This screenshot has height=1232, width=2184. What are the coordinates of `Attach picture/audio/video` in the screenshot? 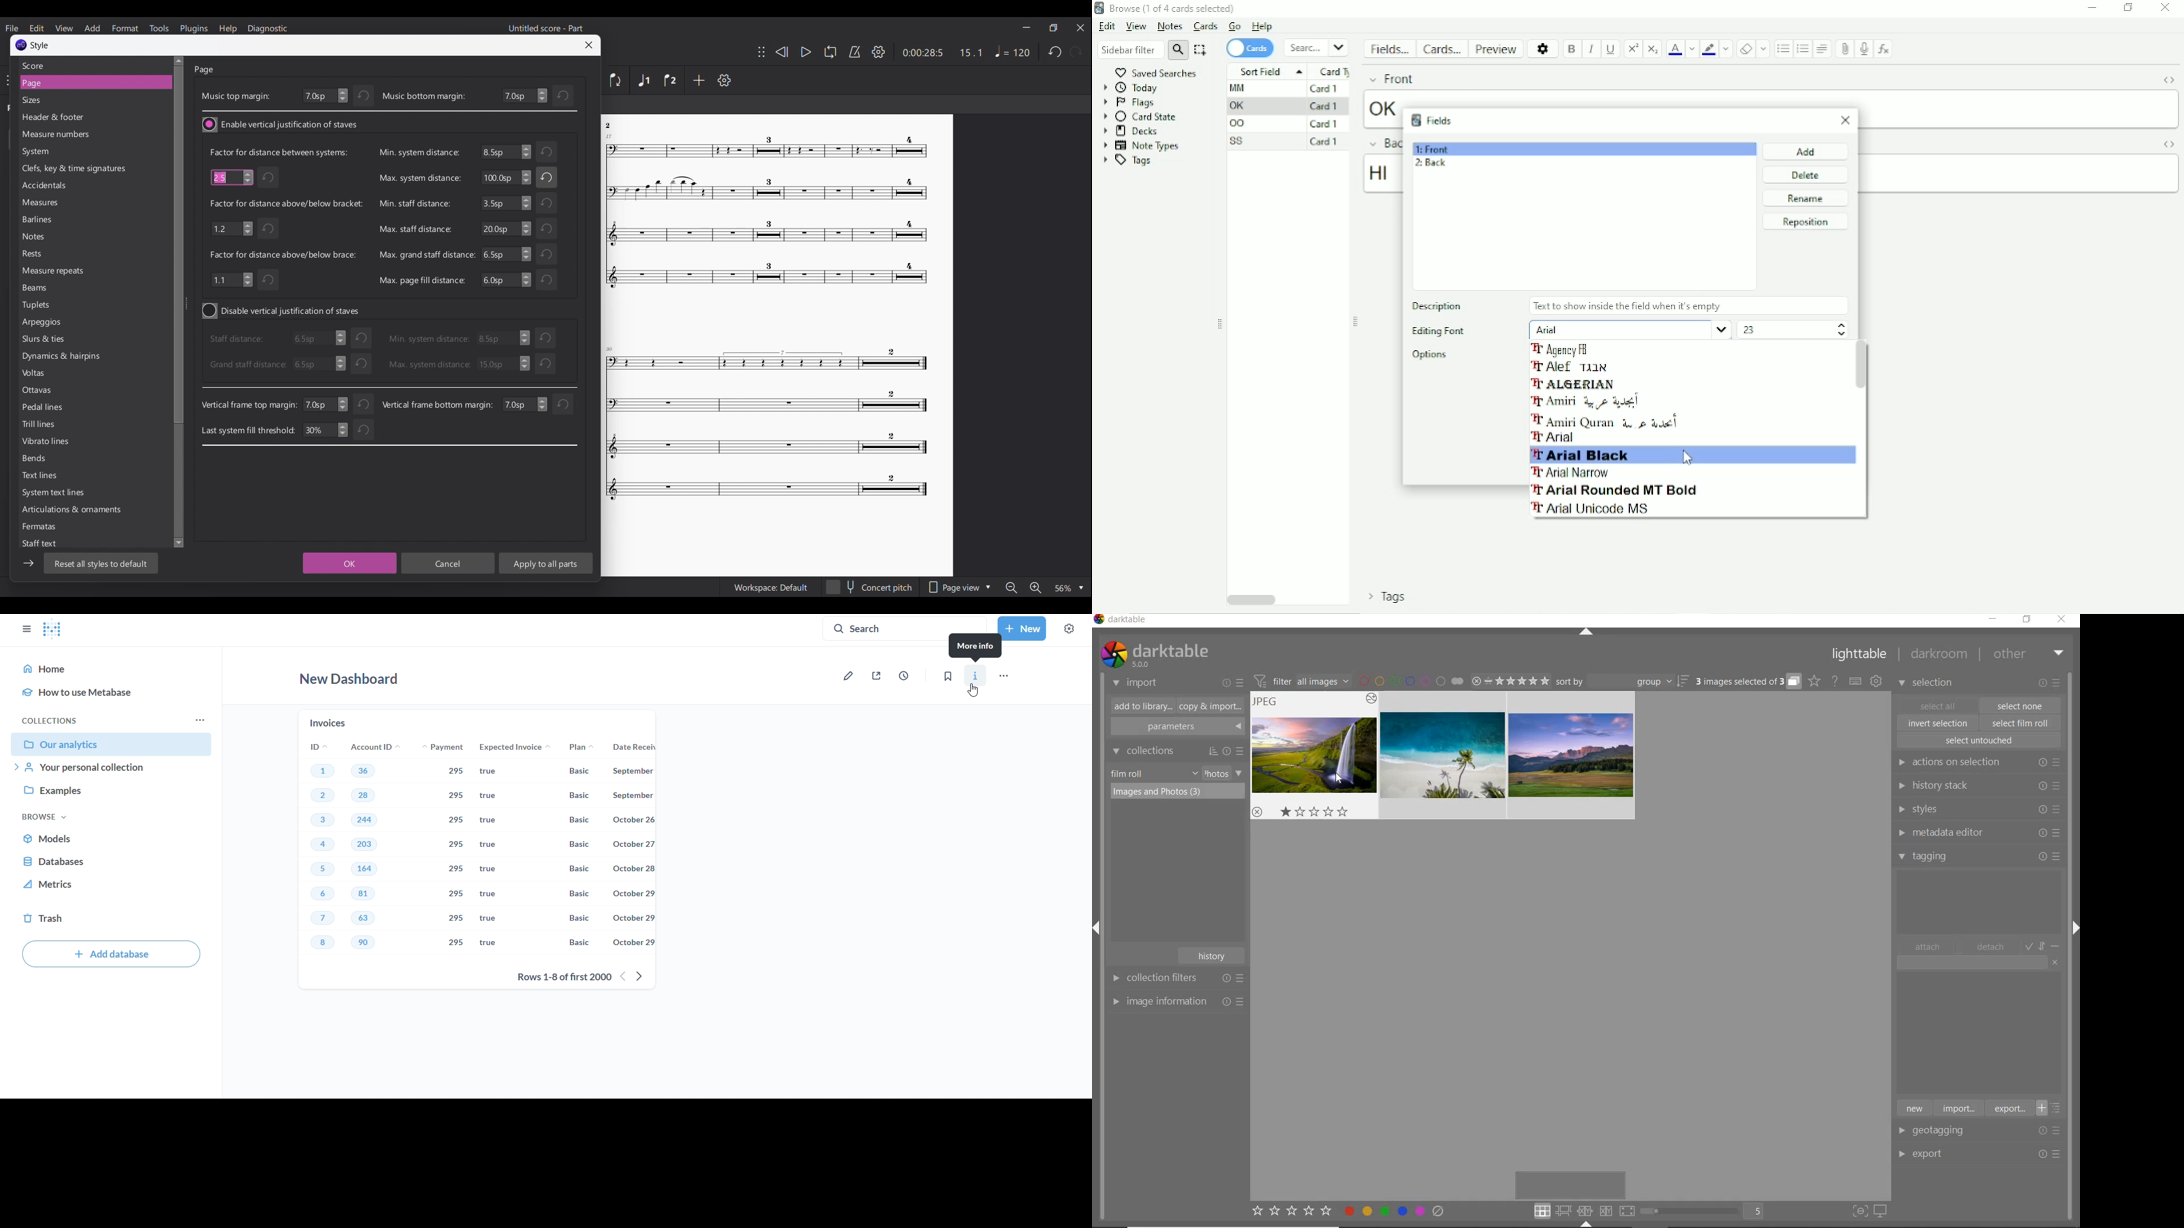 It's located at (1846, 49).